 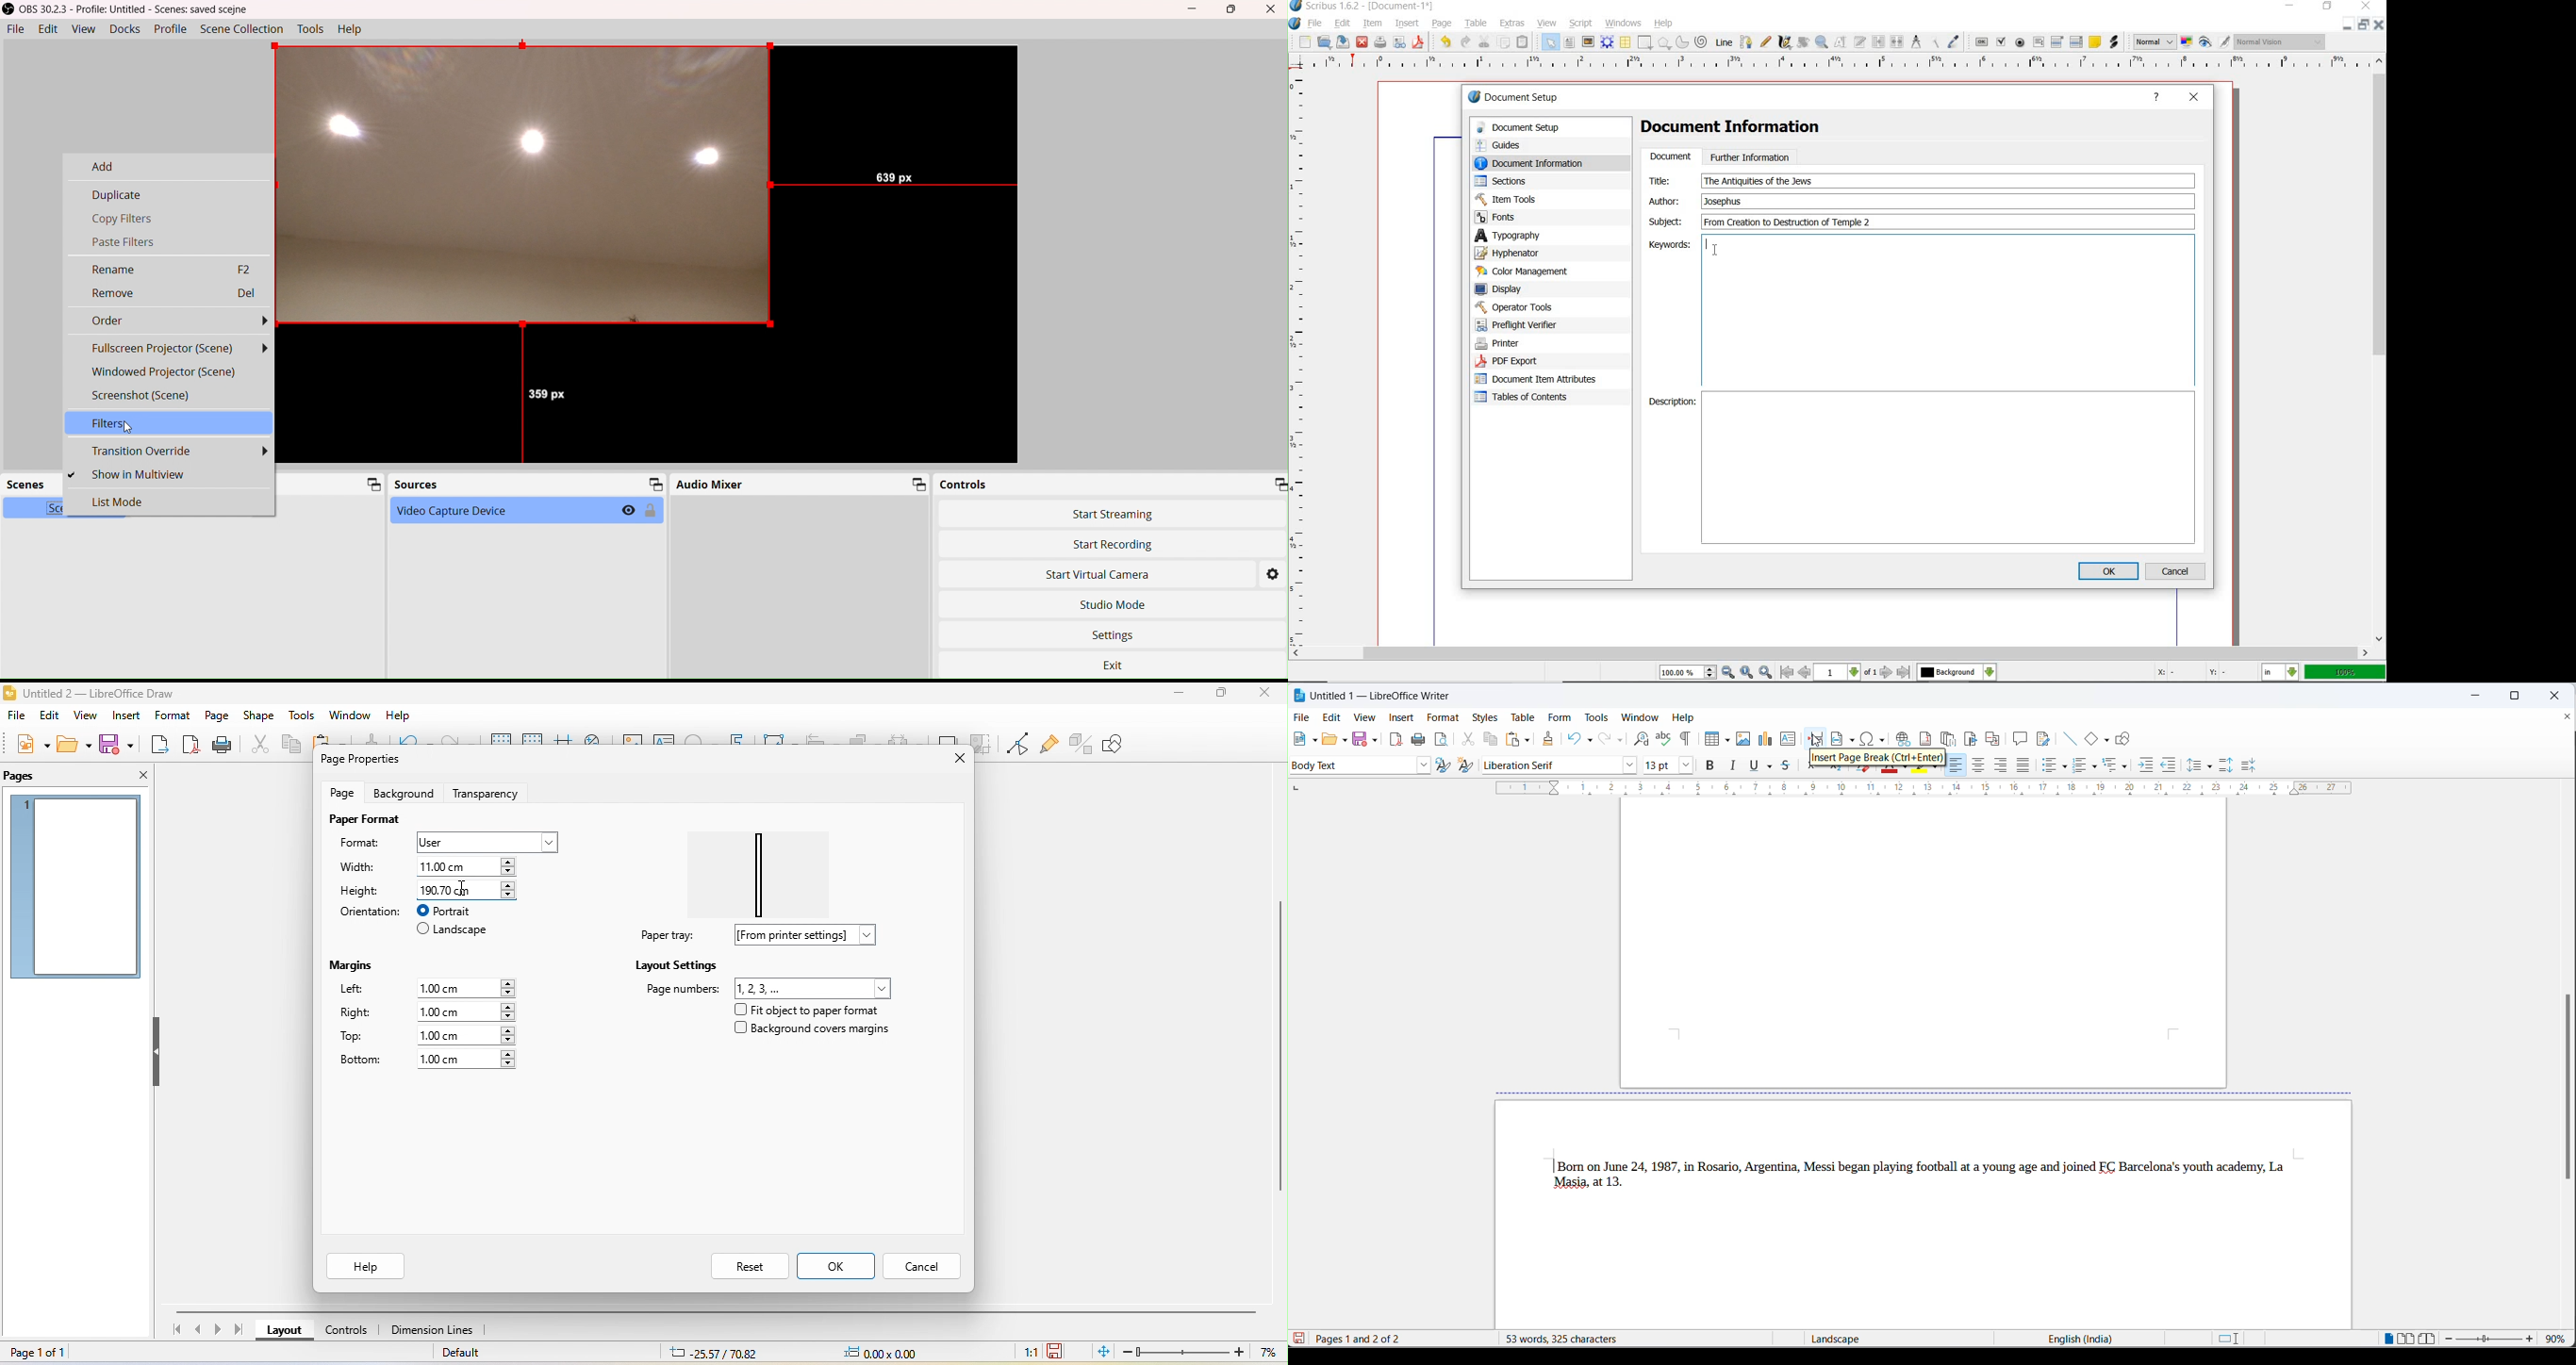 What do you see at coordinates (1271, 9) in the screenshot?
I see `Close` at bounding box center [1271, 9].